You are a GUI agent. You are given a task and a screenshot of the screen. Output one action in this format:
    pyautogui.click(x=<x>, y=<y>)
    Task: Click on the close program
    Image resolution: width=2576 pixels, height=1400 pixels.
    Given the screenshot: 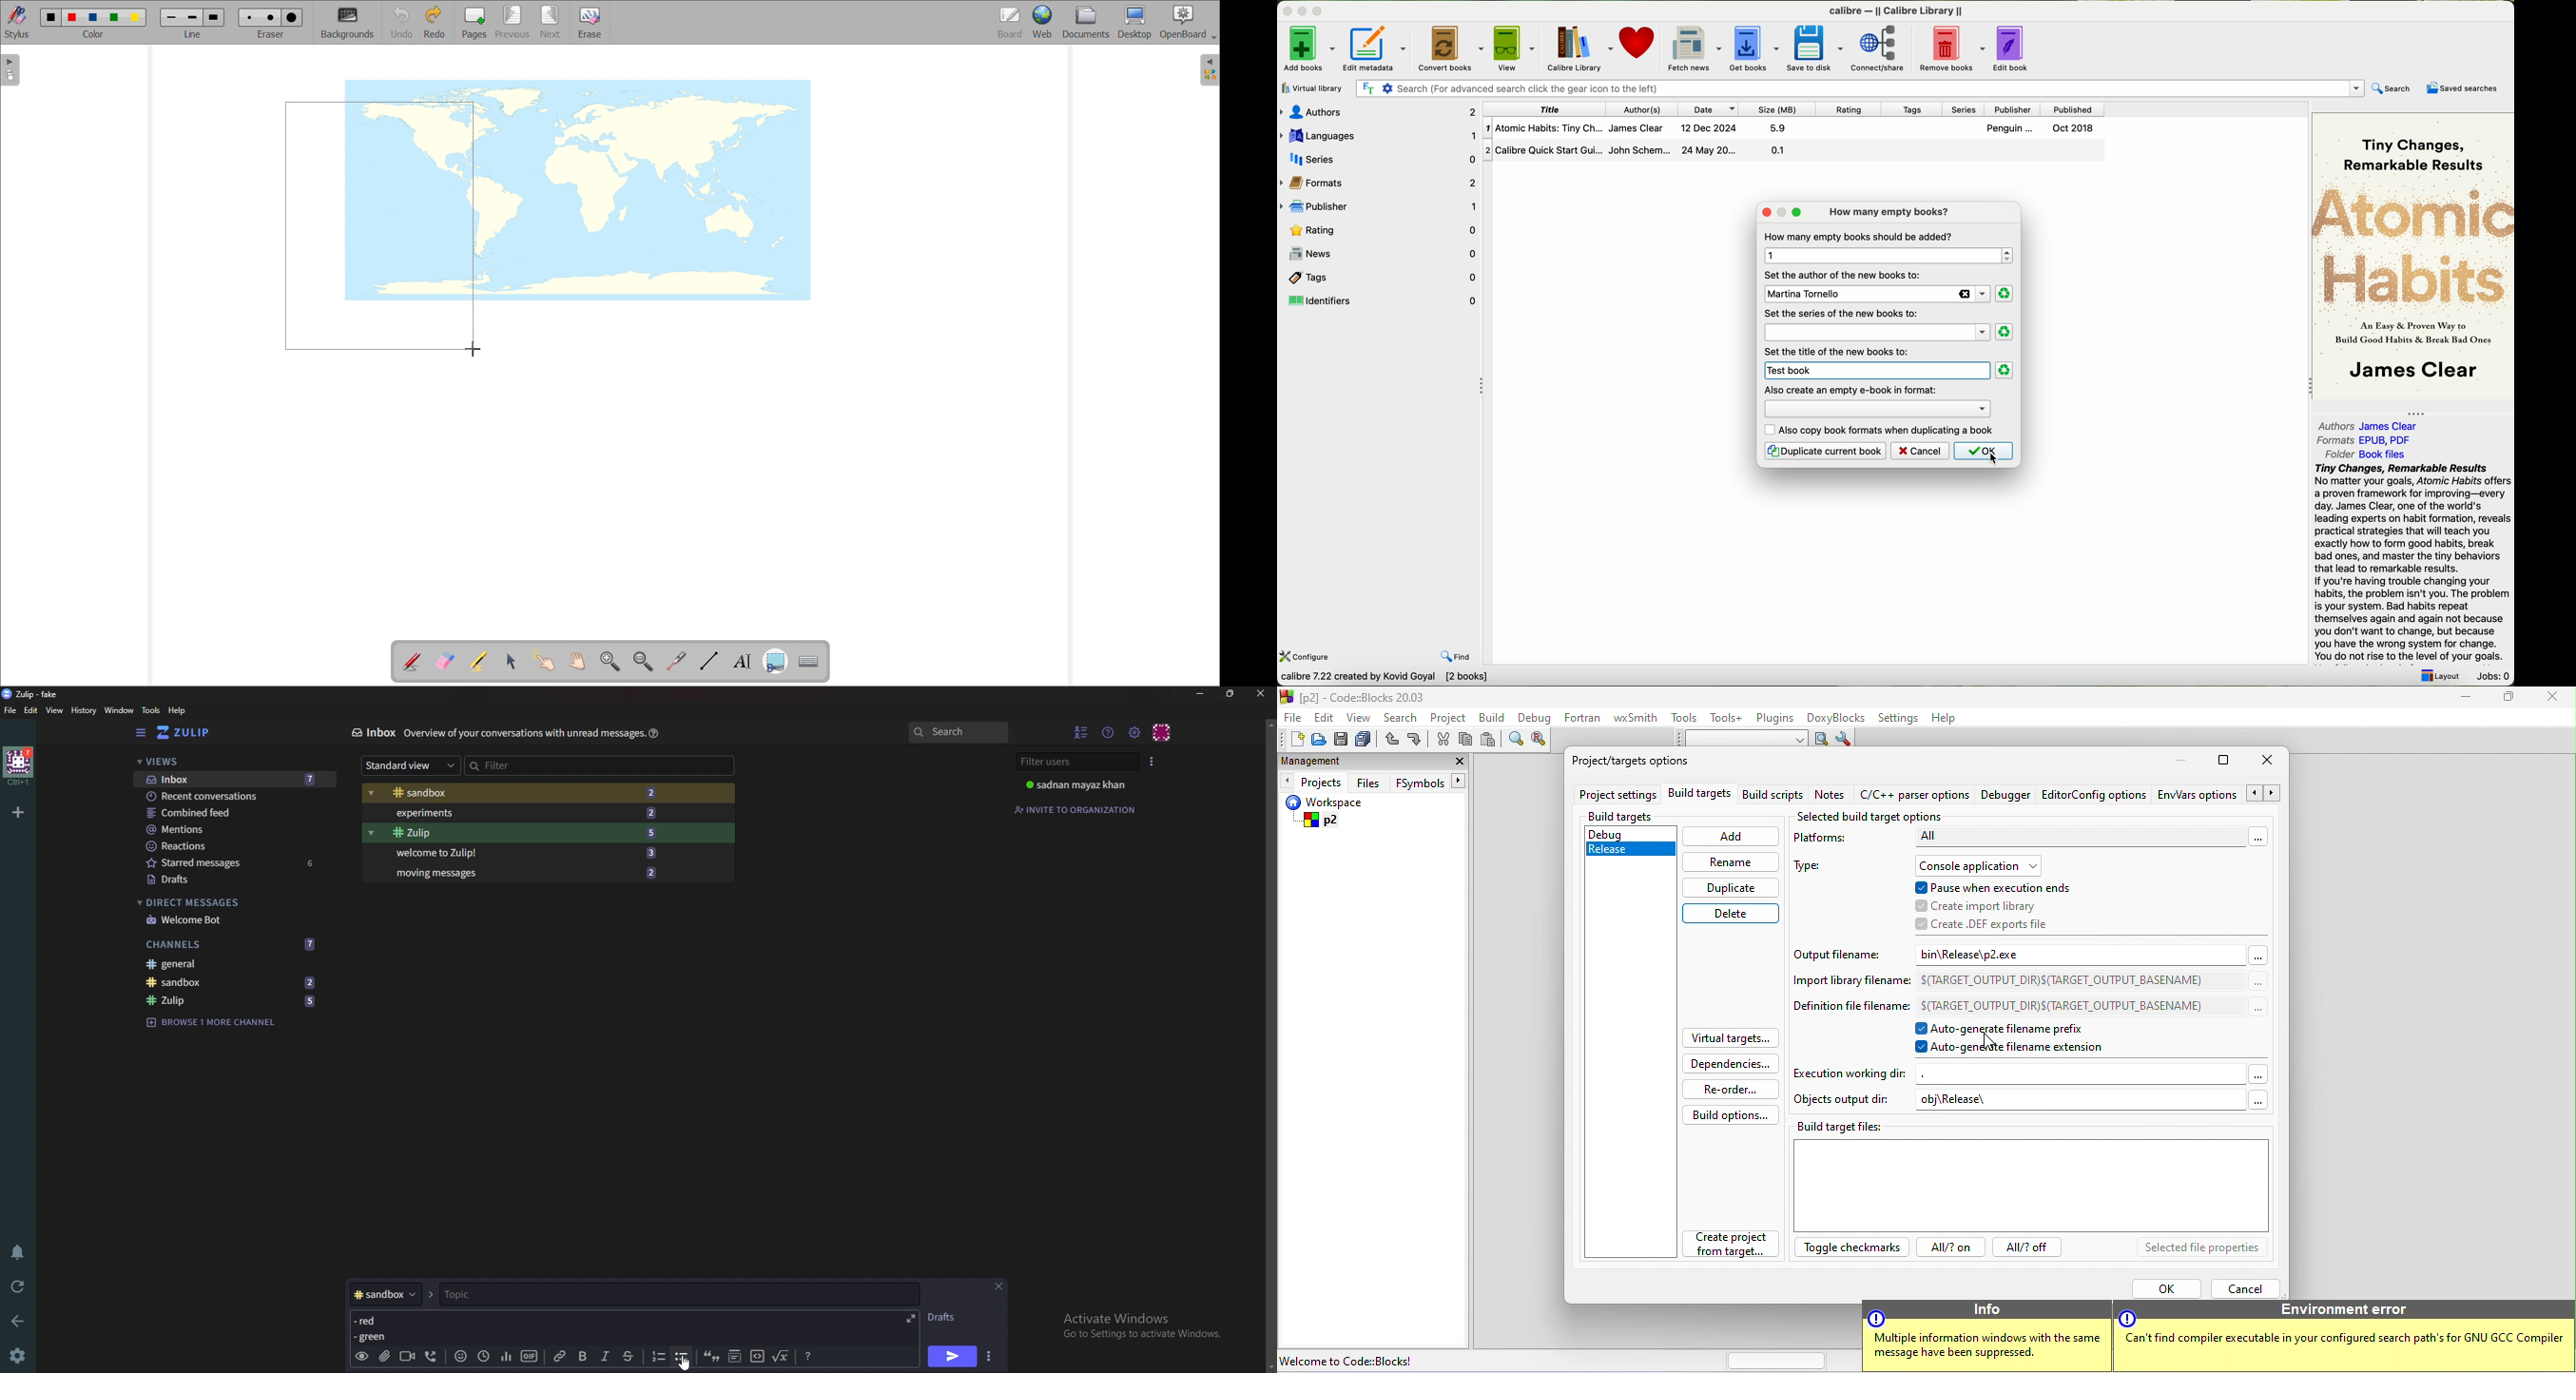 What is the action you would take?
    pyautogui.click(x=1285, y=8)
    